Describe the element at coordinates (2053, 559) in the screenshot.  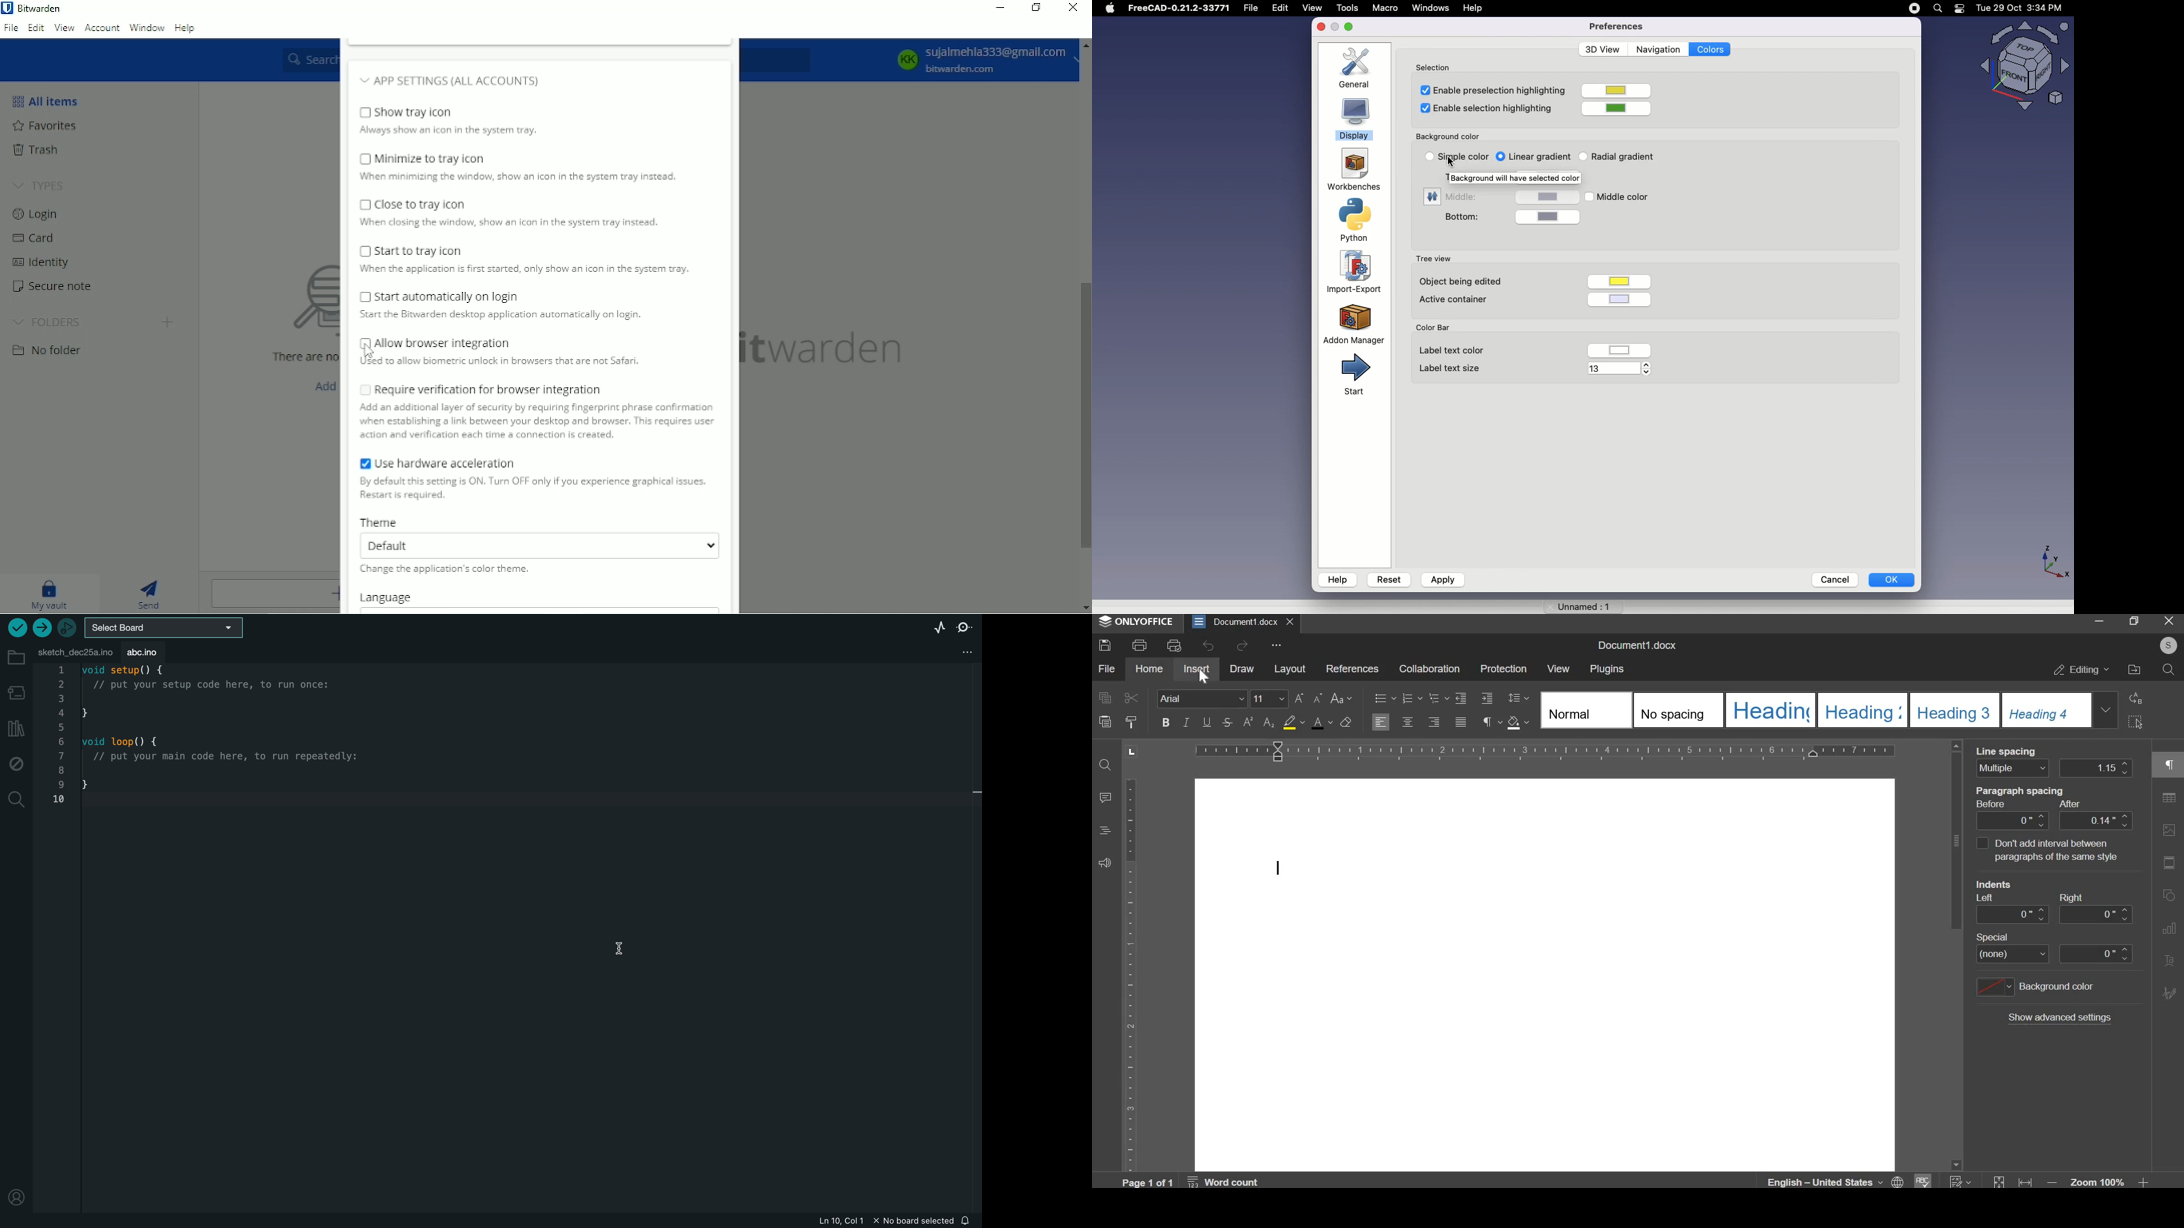
I see `axis - X,Y,Z` at that location.